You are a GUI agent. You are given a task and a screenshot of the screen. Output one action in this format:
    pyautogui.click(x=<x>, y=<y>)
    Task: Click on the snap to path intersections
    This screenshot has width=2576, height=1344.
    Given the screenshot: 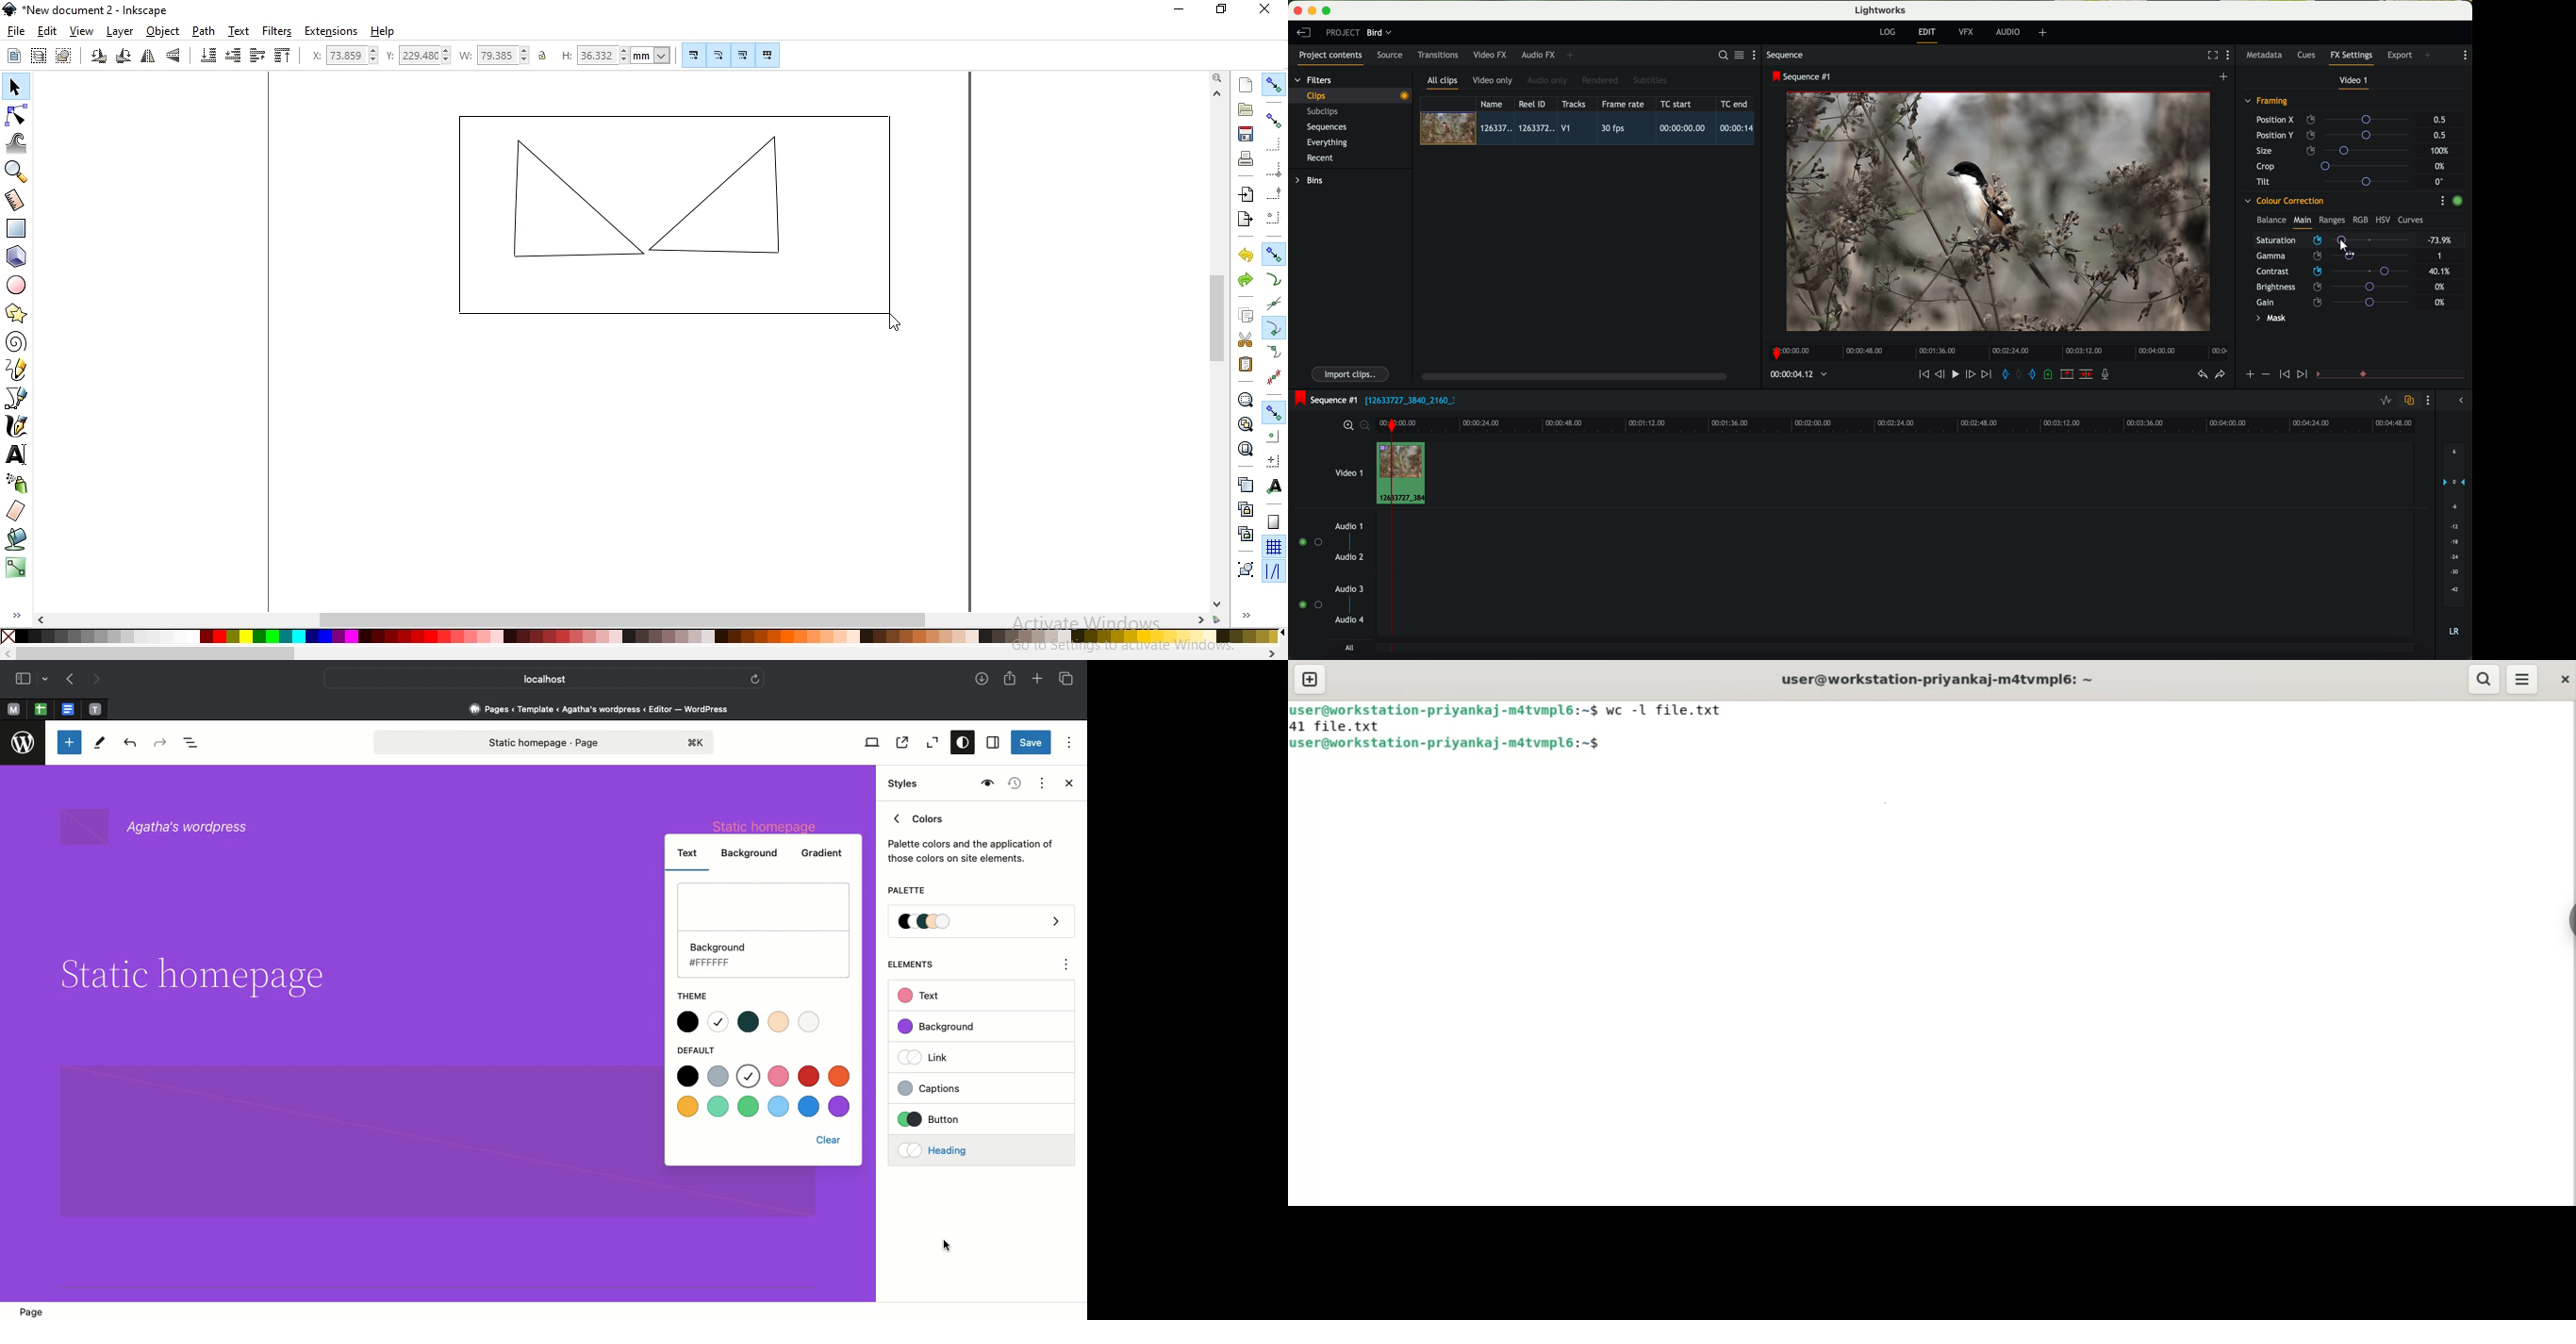 What is the action you would take?
    pyautogui.click(x=1273, y=301)
    